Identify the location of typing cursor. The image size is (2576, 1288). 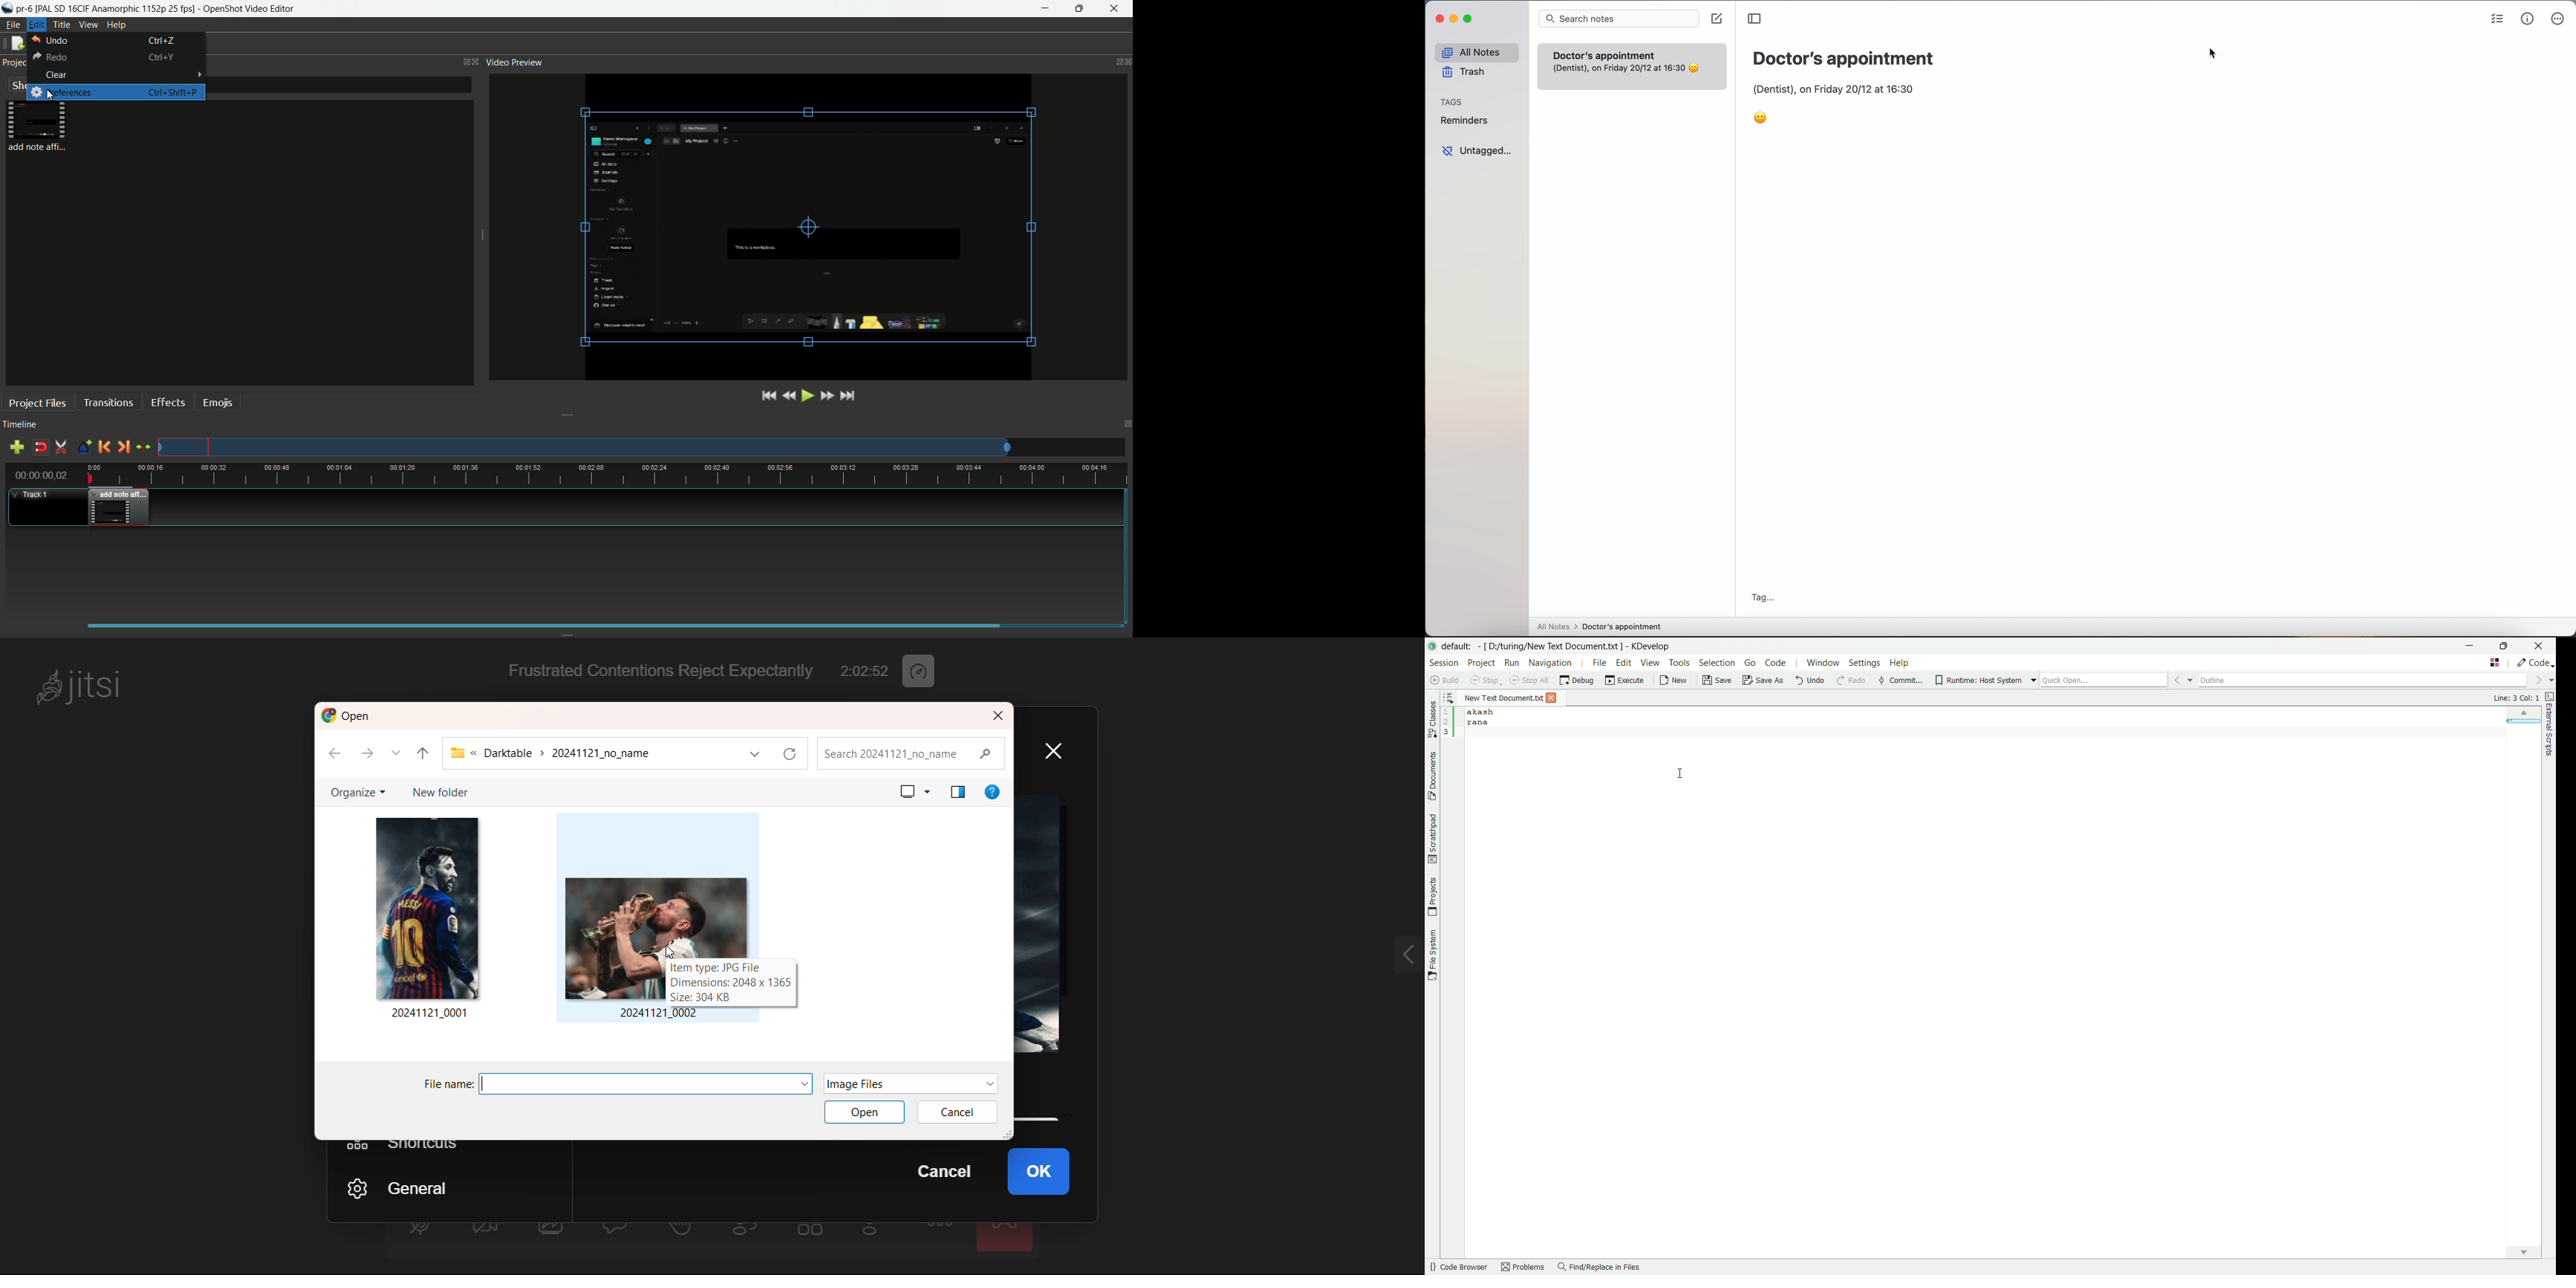
(1681, 774).